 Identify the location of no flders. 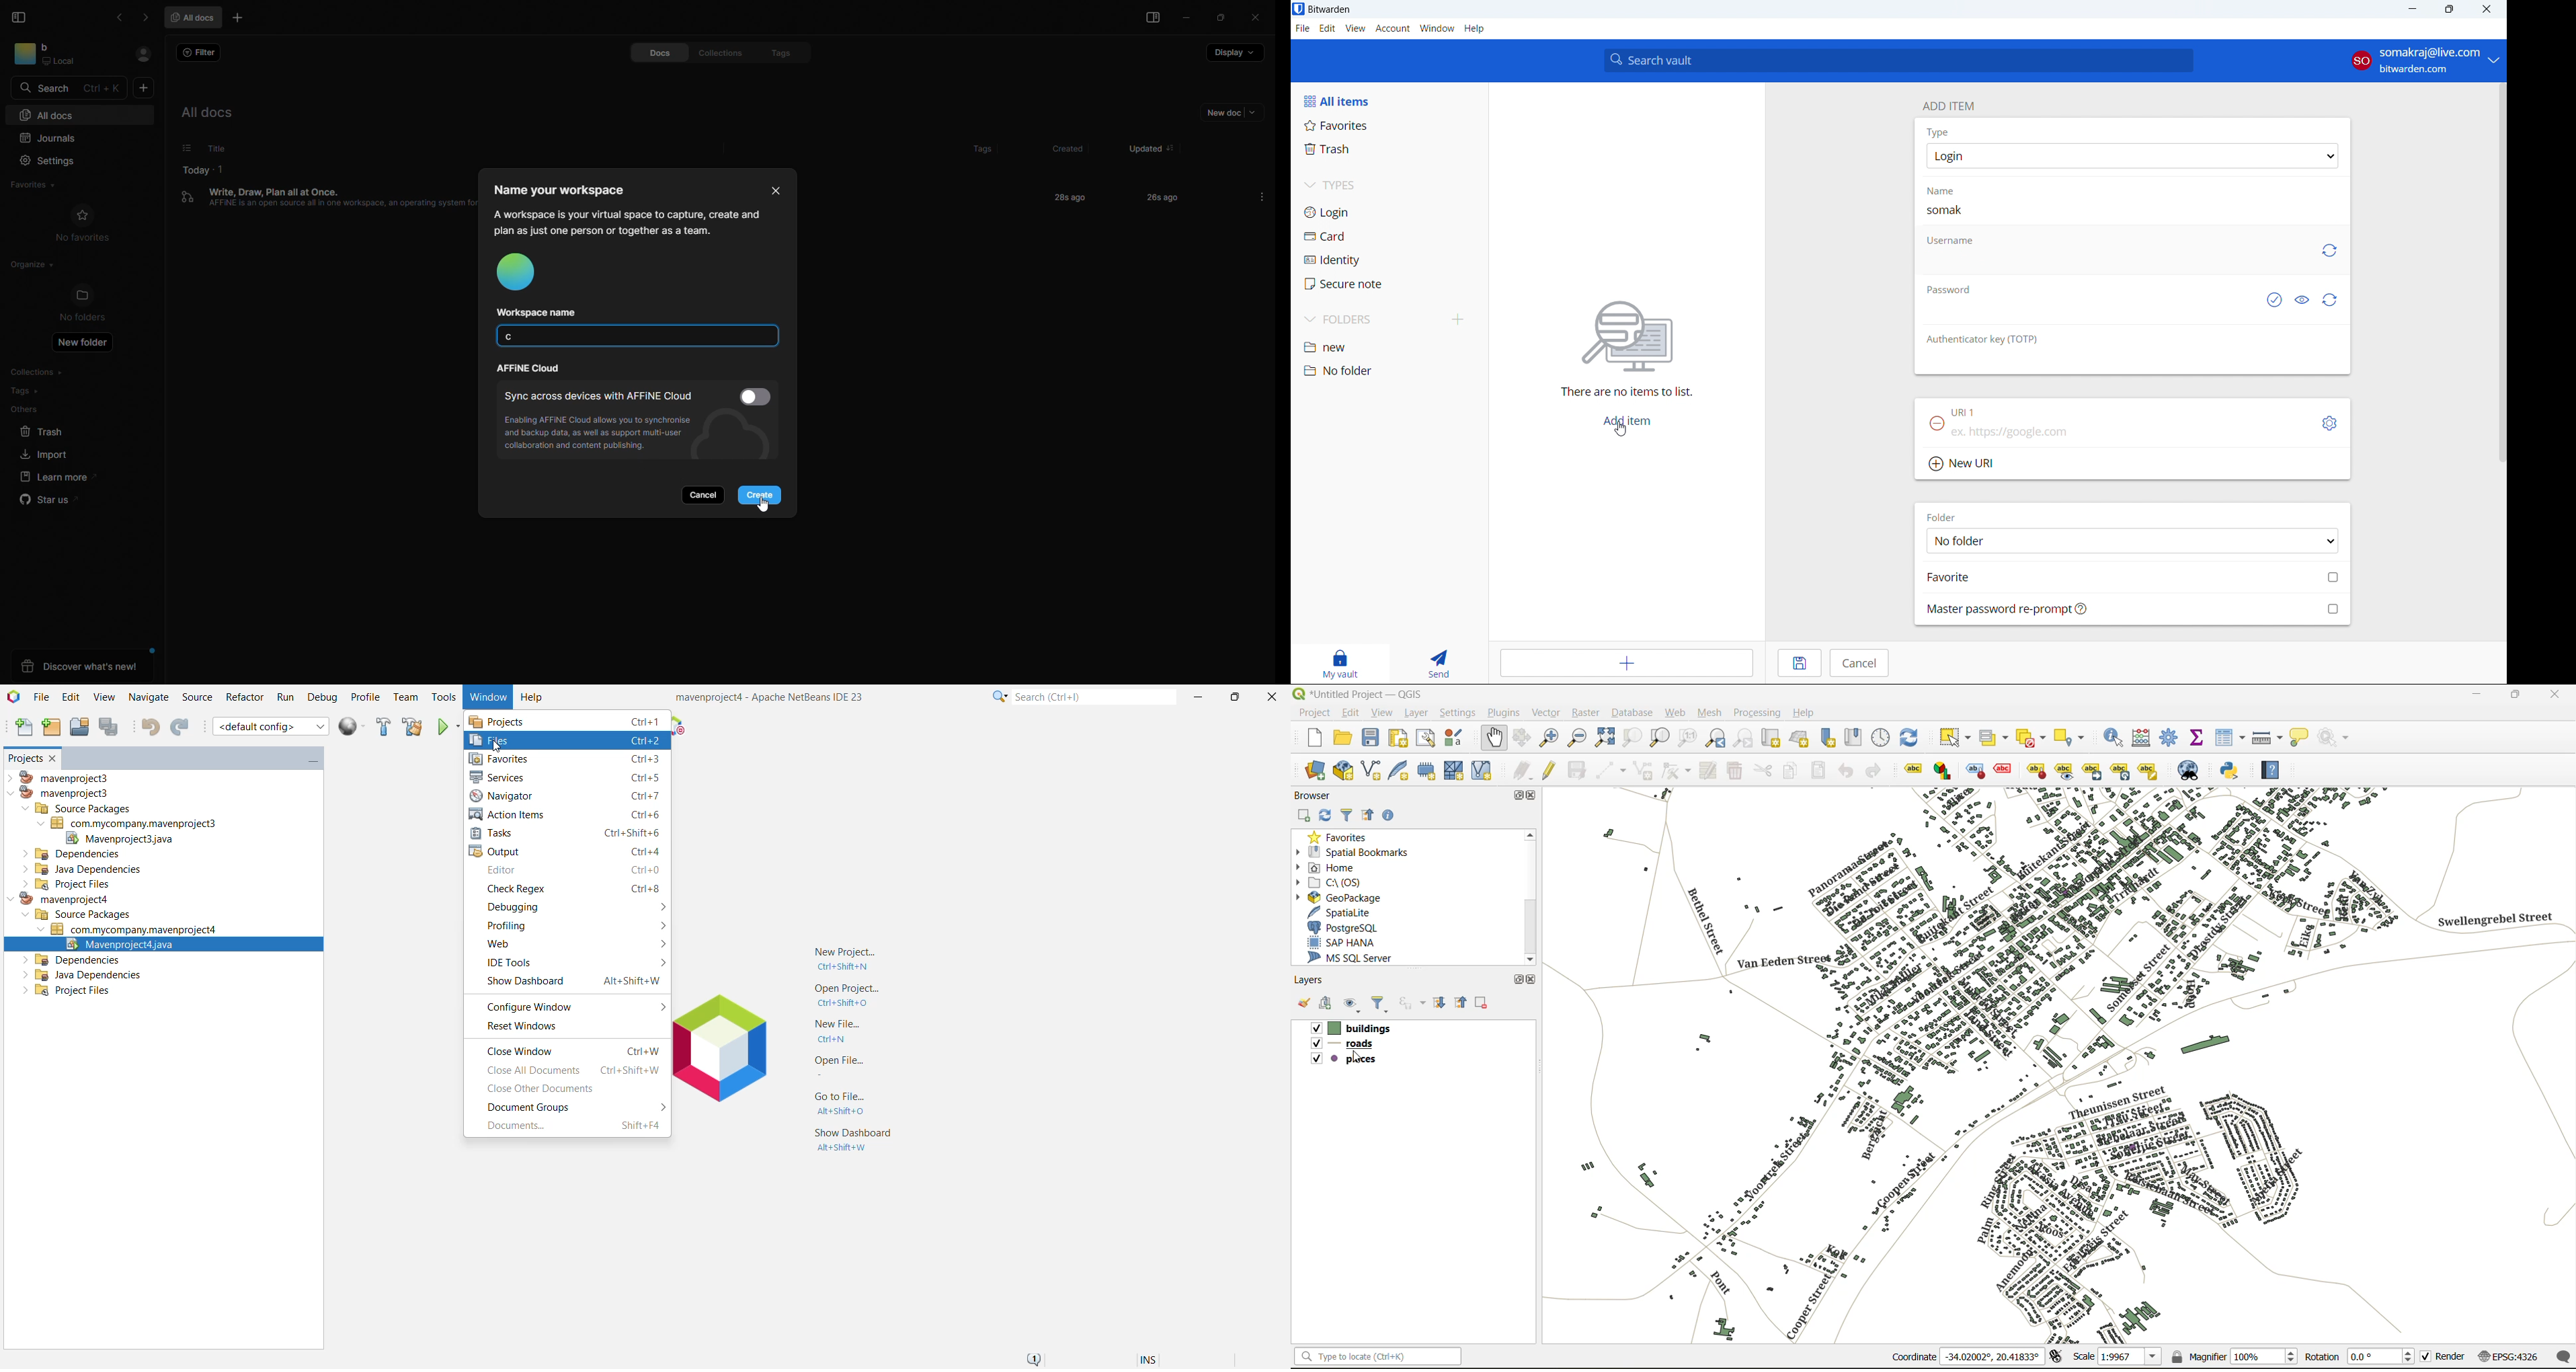
(90, 304).